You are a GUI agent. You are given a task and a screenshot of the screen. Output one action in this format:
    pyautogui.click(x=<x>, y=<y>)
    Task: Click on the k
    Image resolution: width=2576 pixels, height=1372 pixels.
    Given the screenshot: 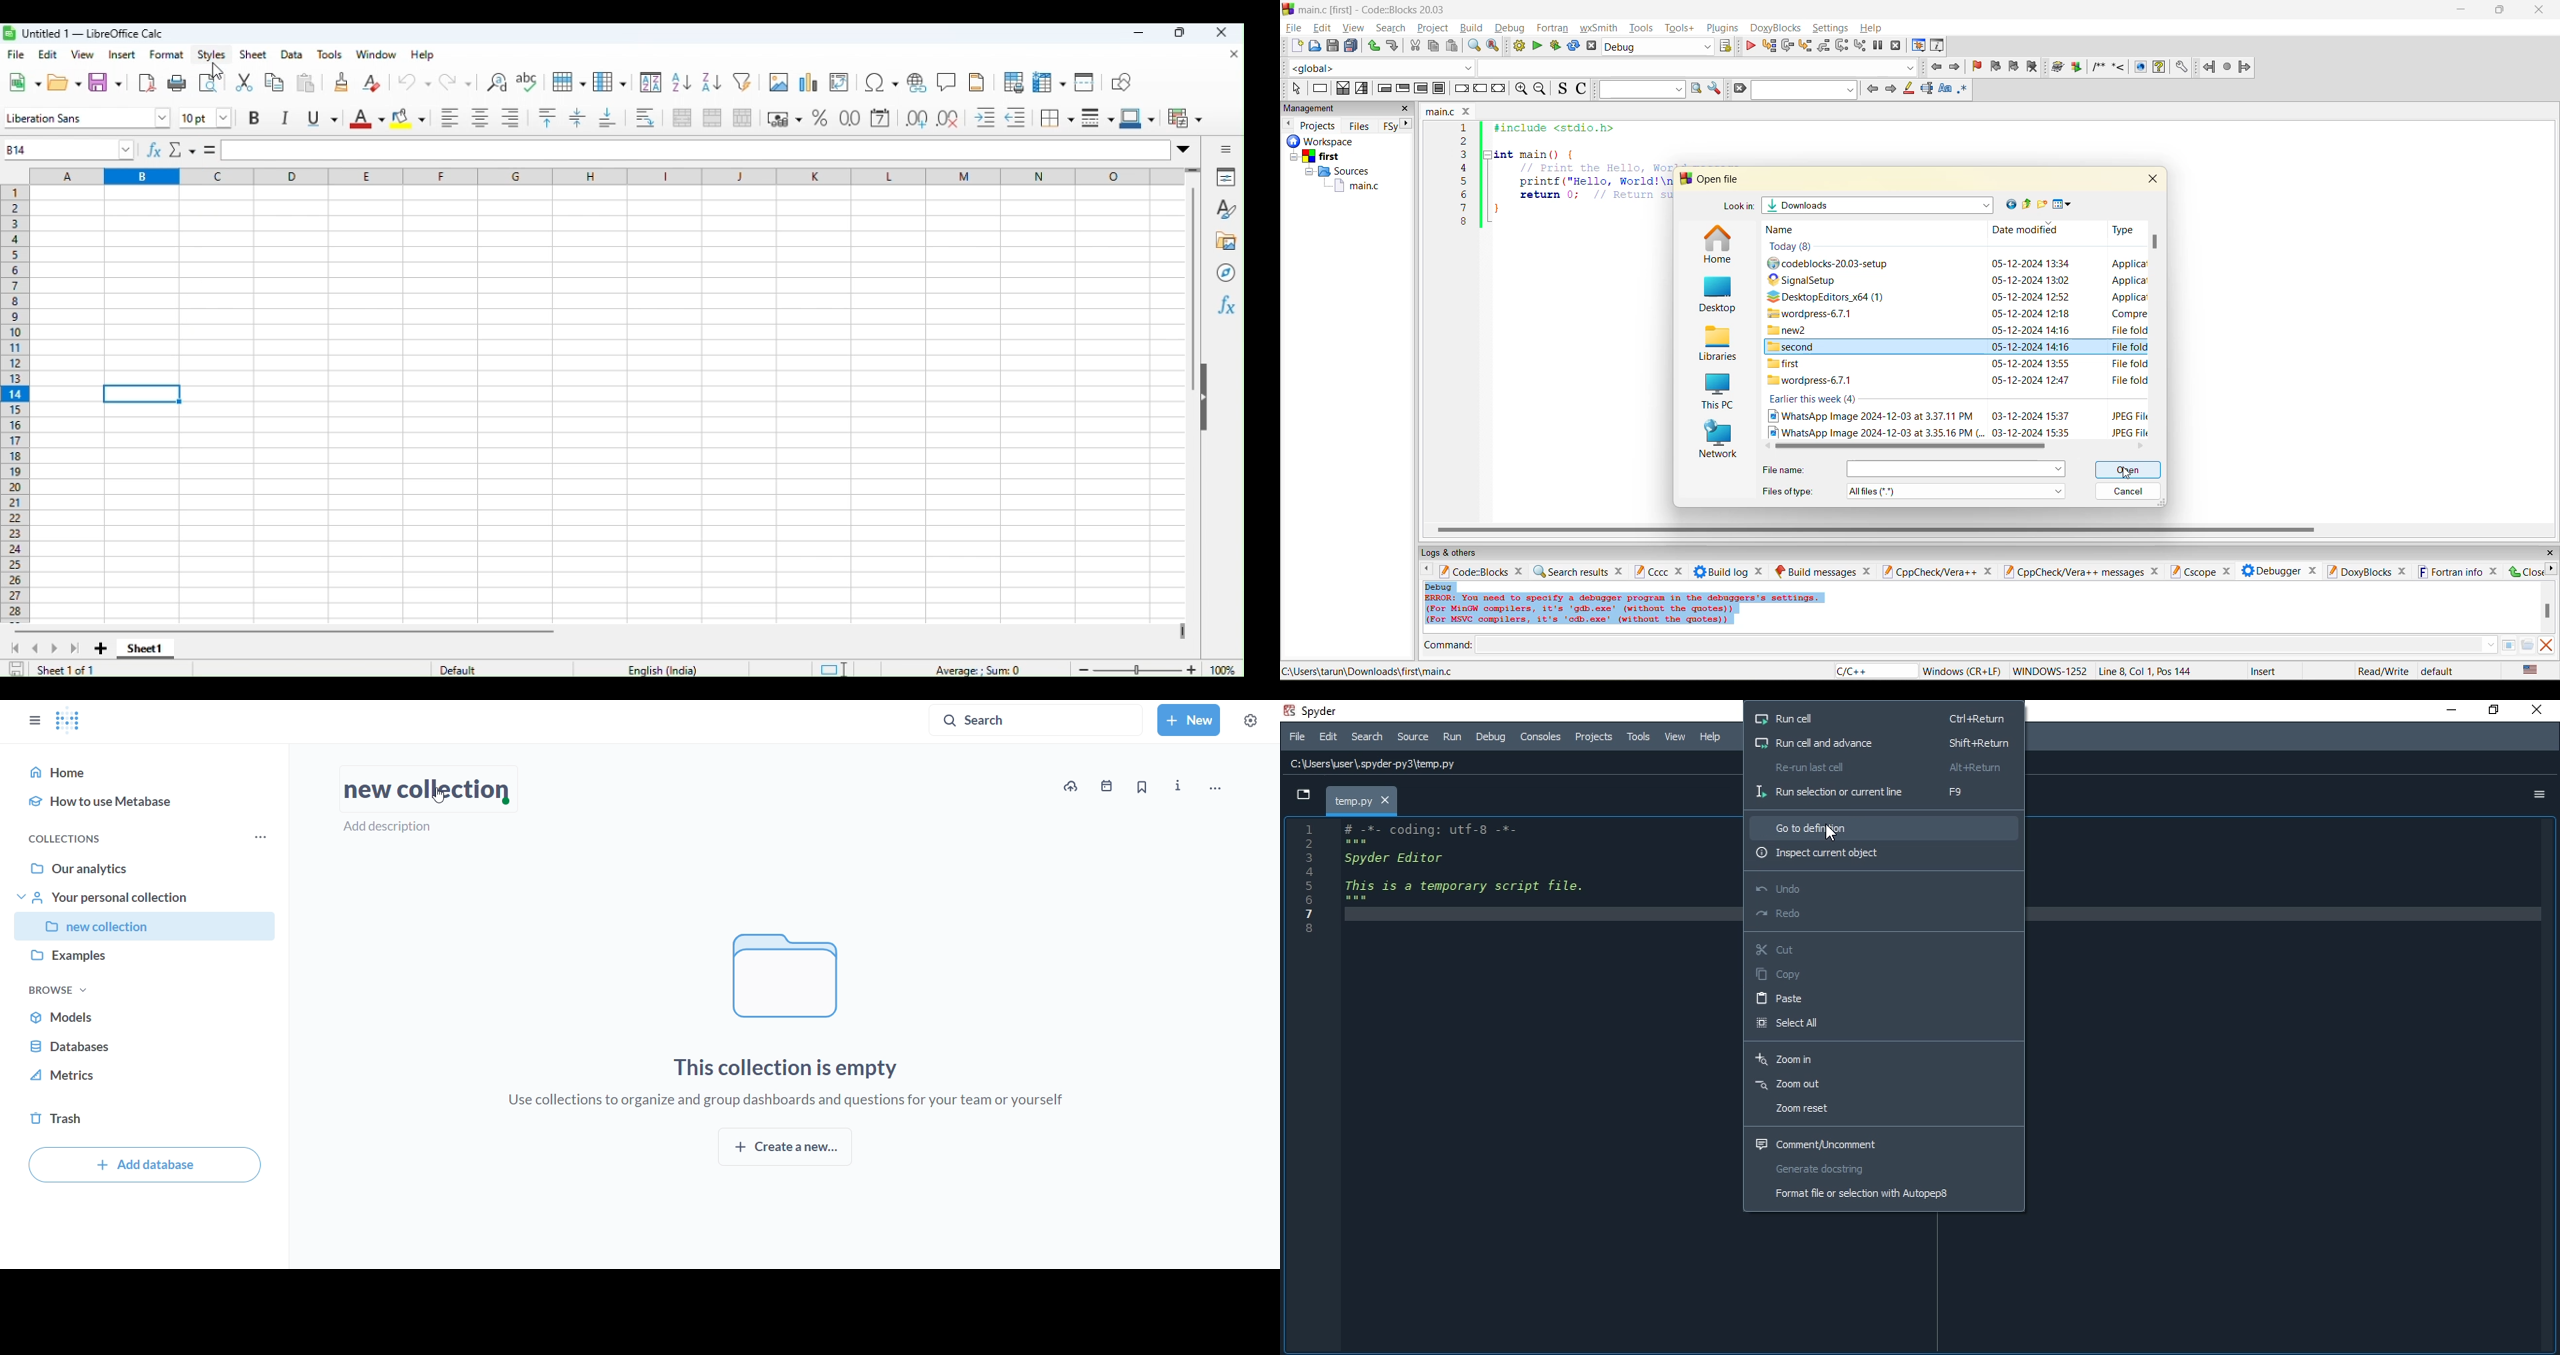 What is the action you would take?
    pyautogui.click(x=815, y=177)
    